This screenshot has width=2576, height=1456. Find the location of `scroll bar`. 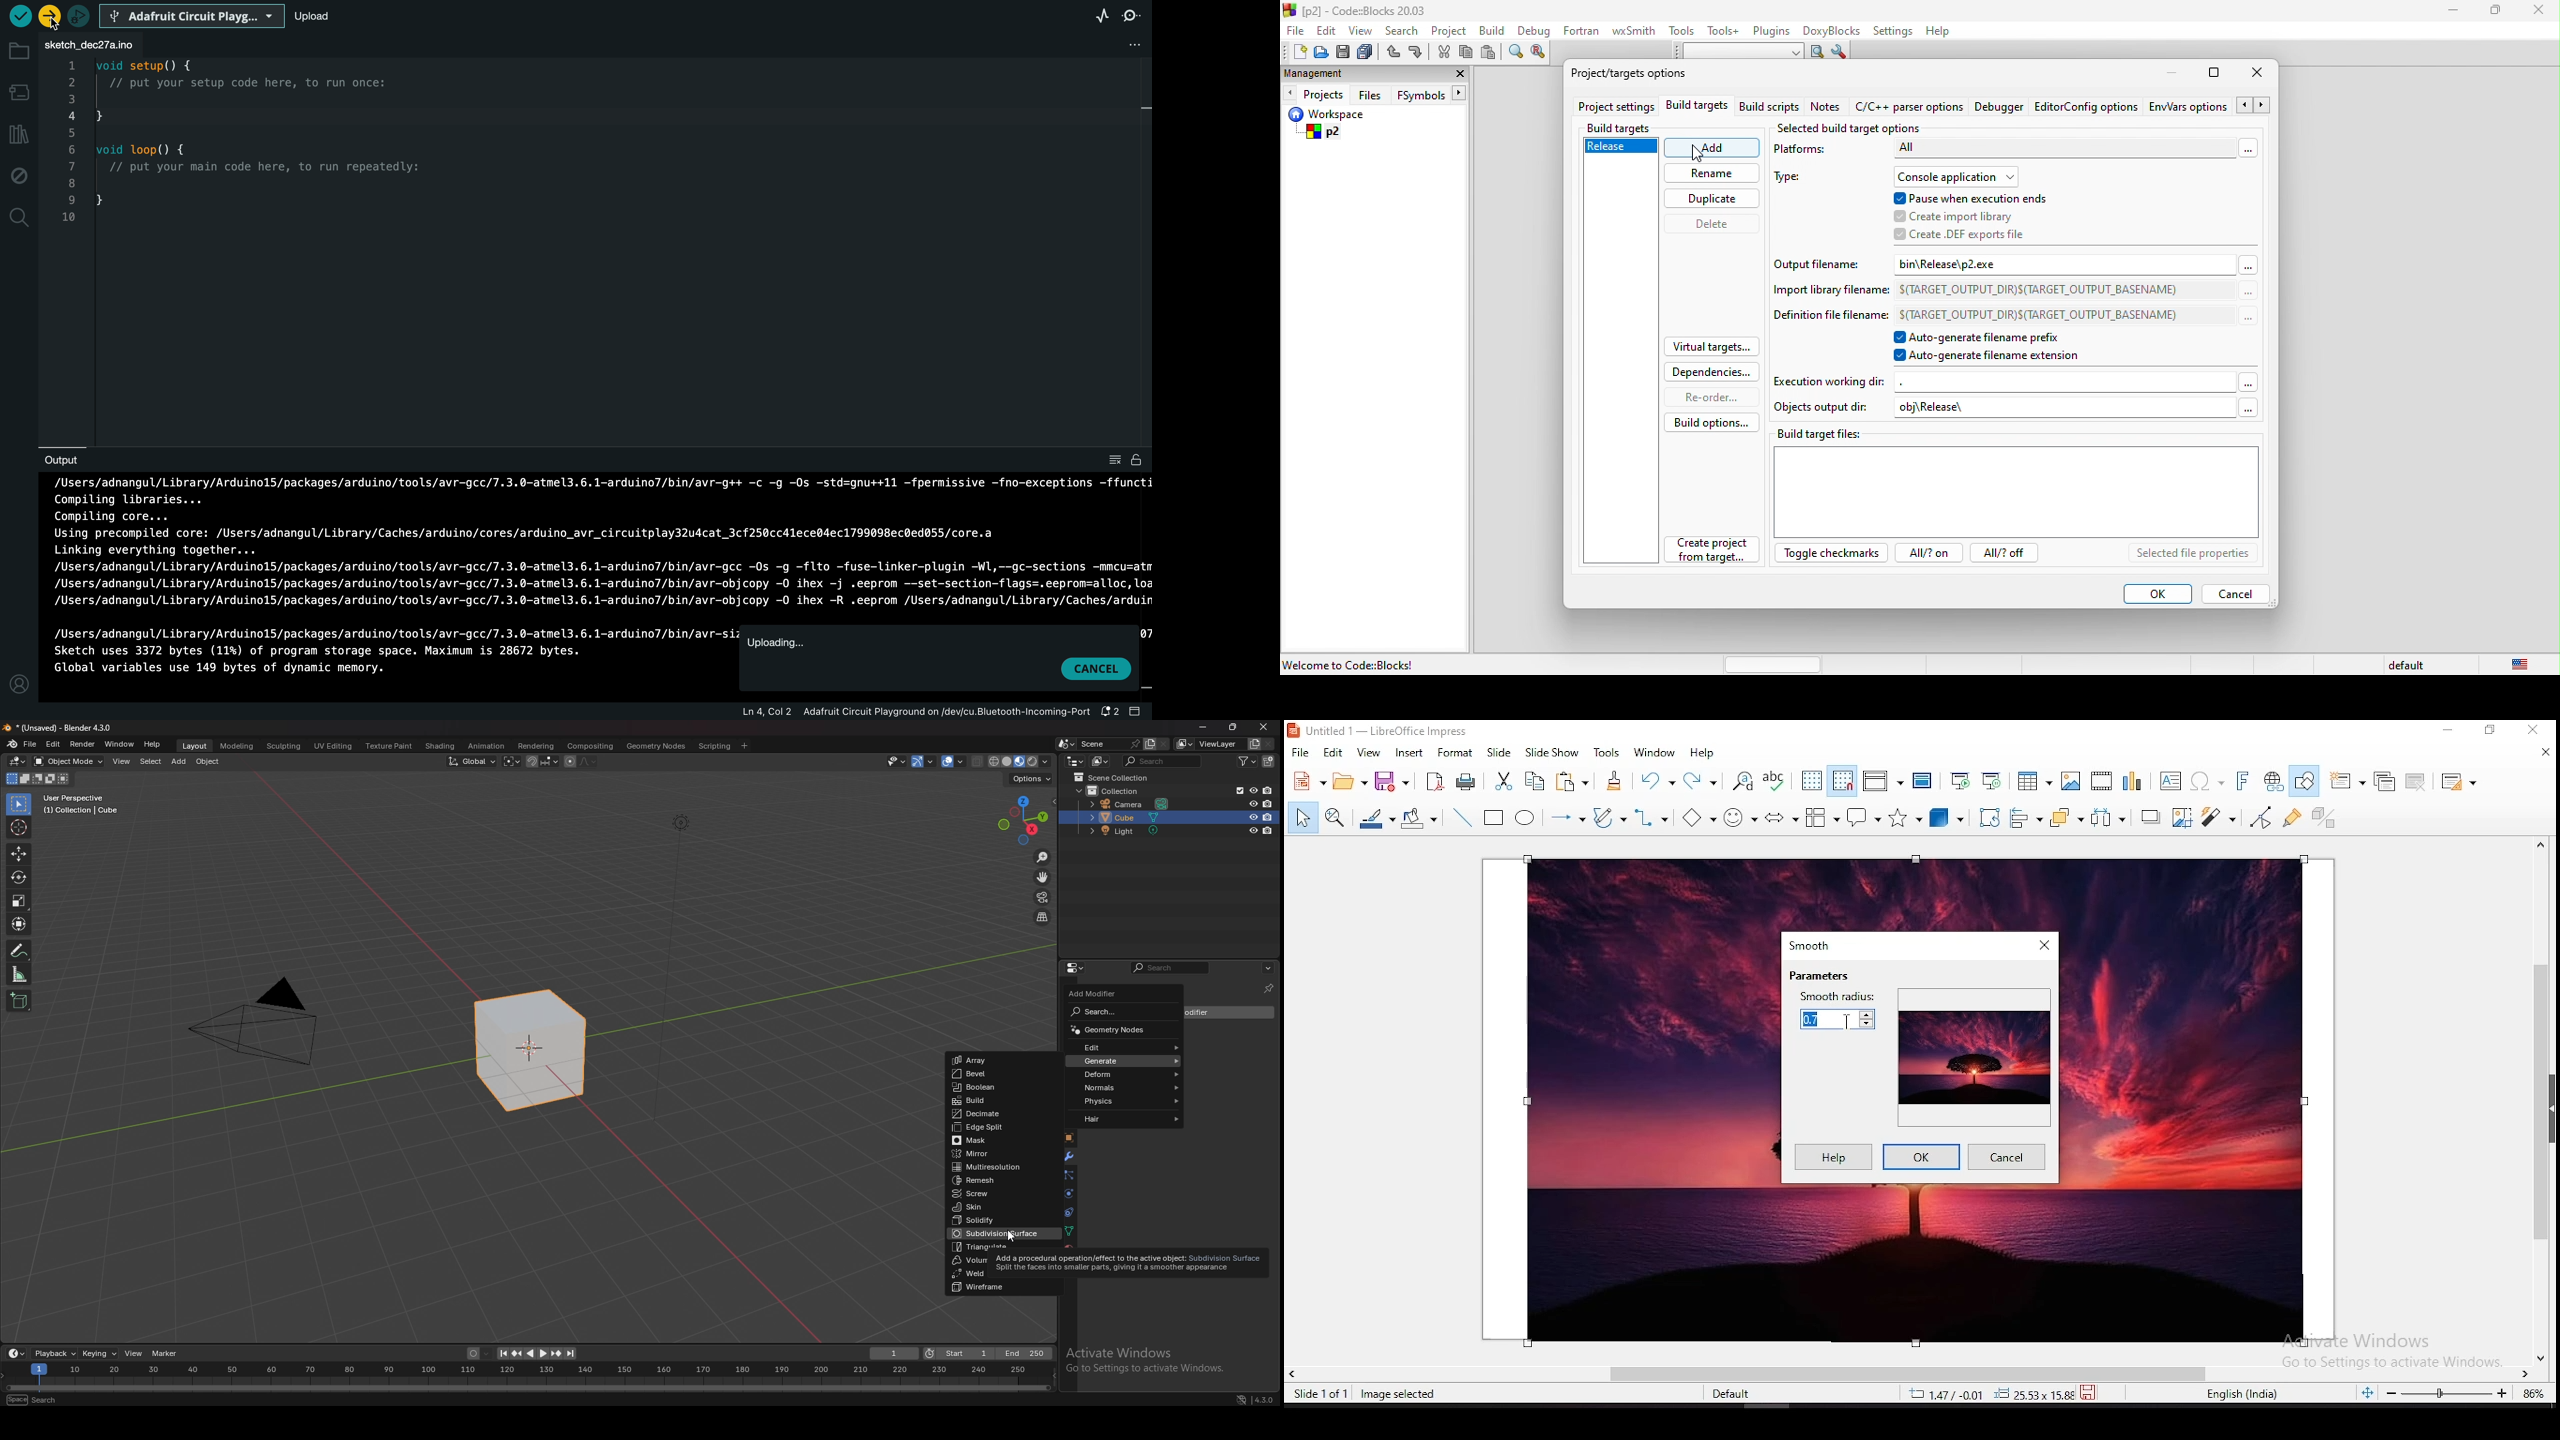

scroll bar is located at coordinates (2547, 1100).